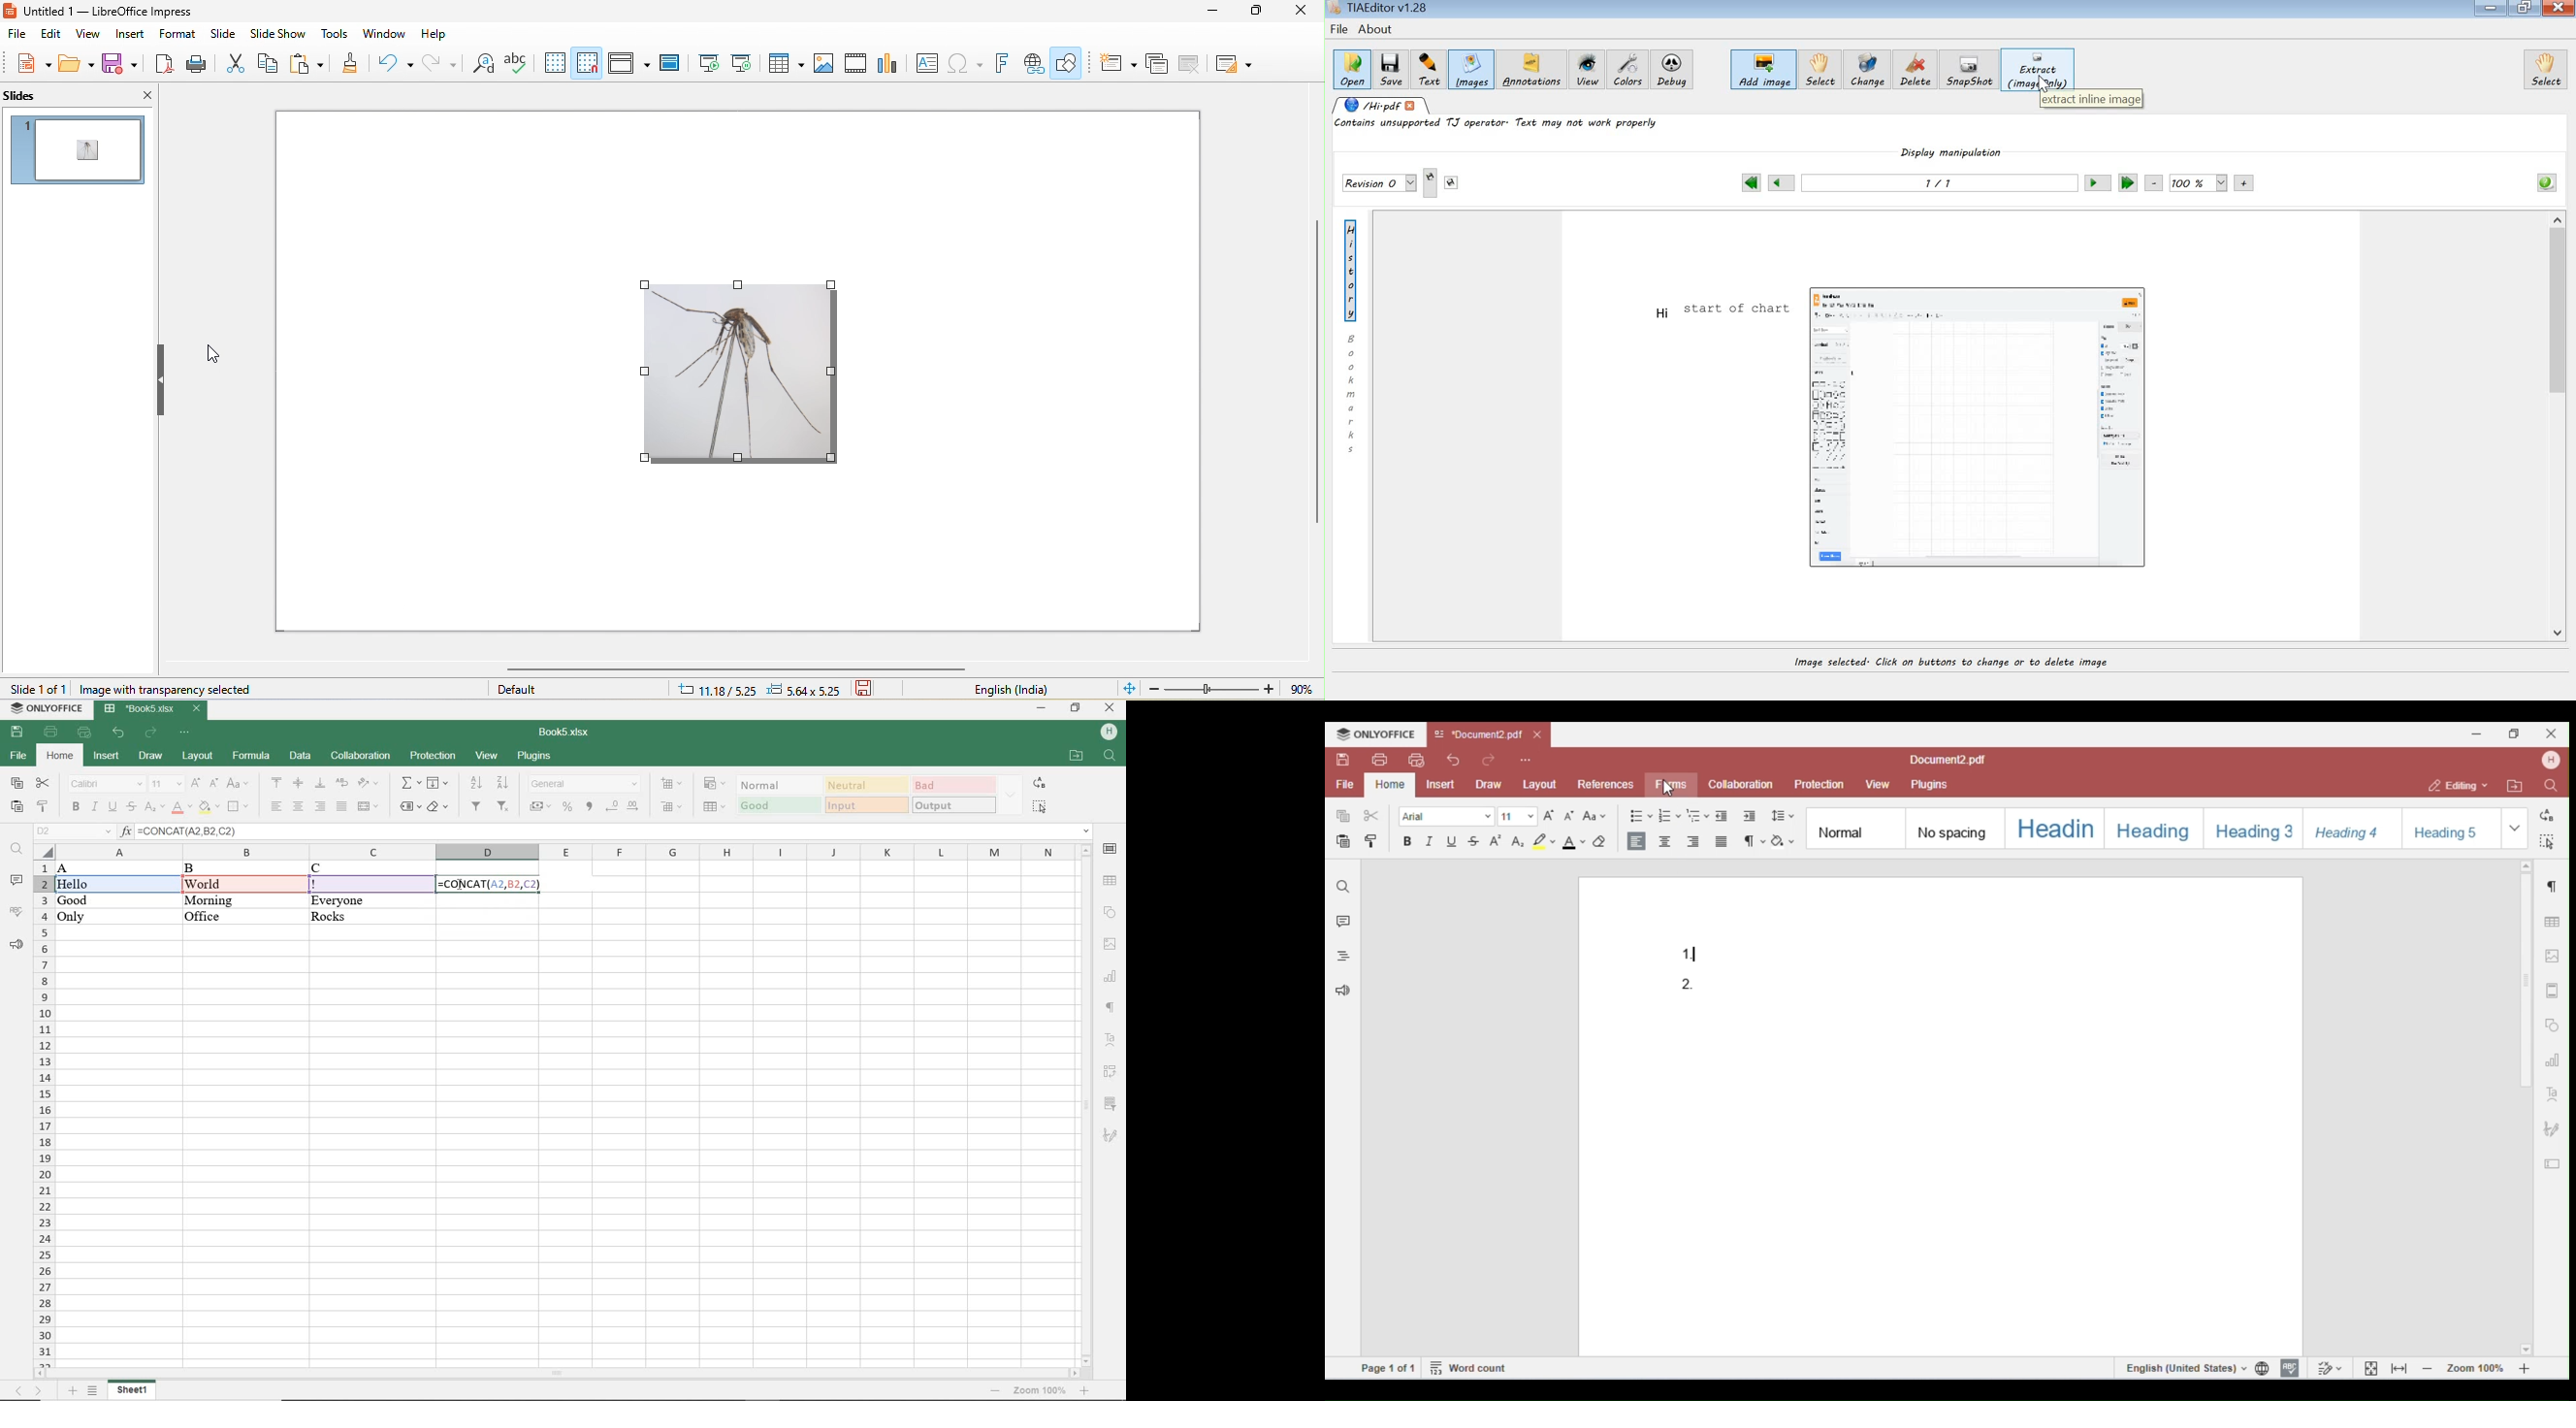 This screenshot has width=2576, height=1428. Describe the element at coordinates (1040, 1390) in the screenshot. I see `zoom in or zoom out` at that location.